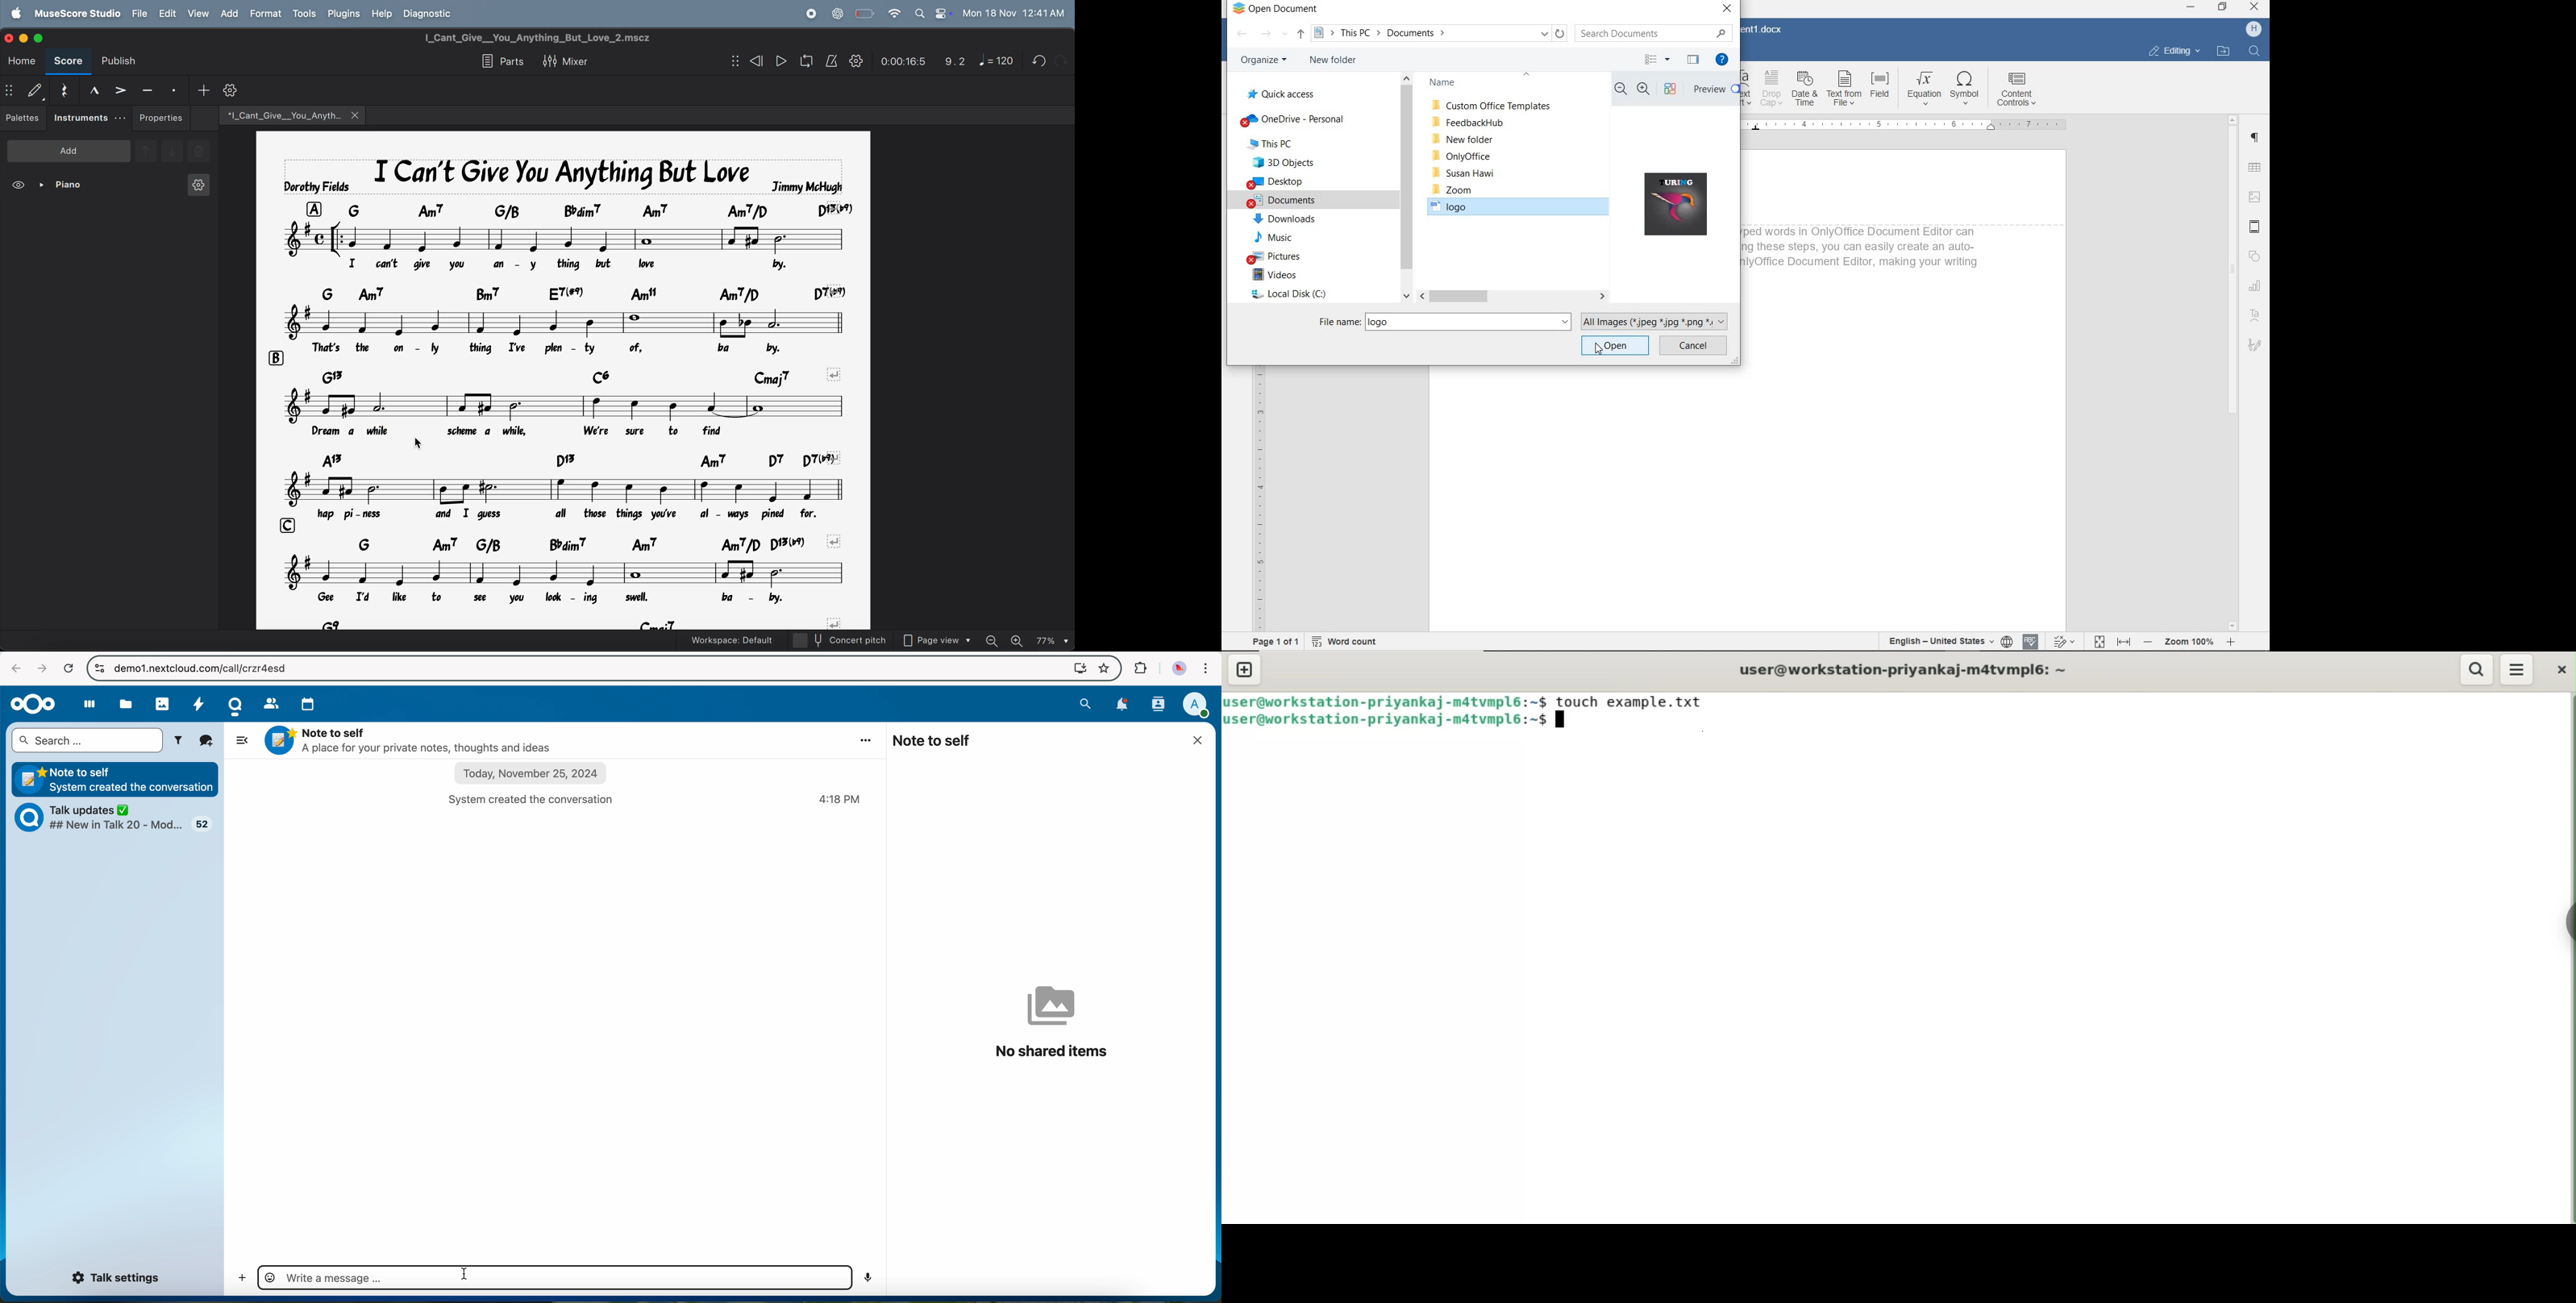  What do you see at coordinates (1672, 89) in the screenshot?
I see `MORE TOOLS` at bounding box center [1672, 89].